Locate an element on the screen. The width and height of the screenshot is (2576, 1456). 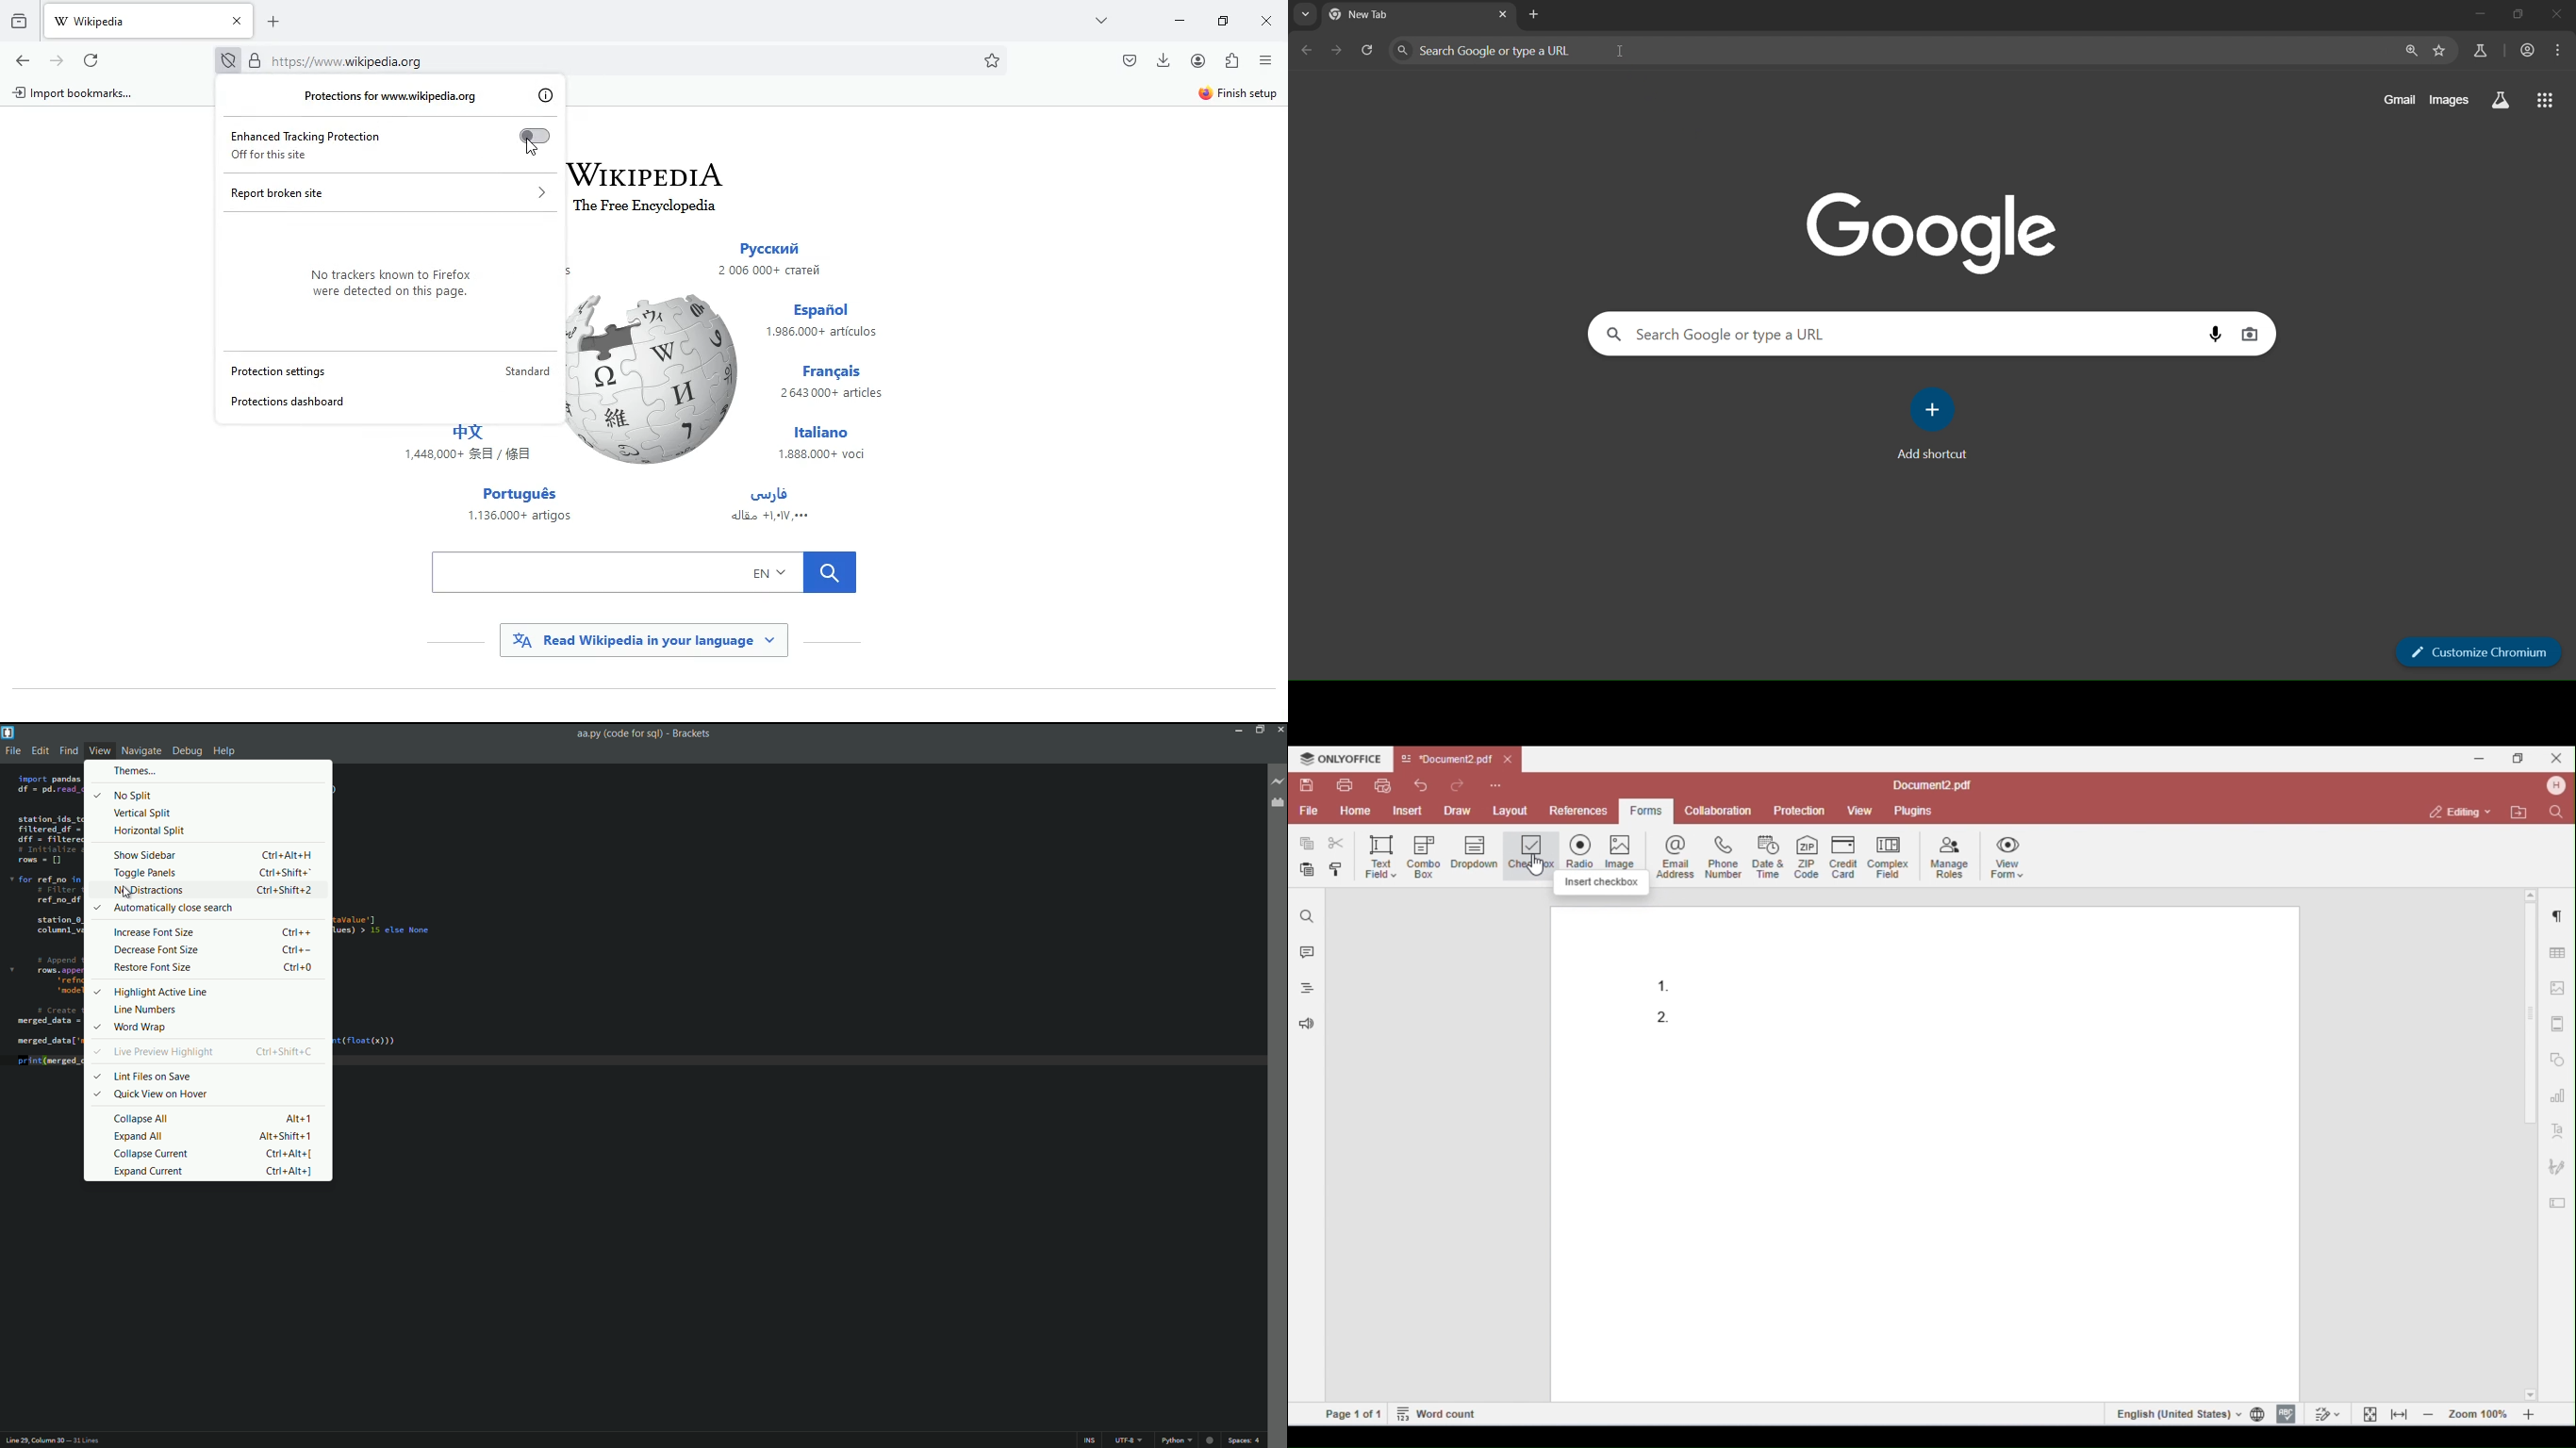
ins is located at coordinates (1092, 1439).